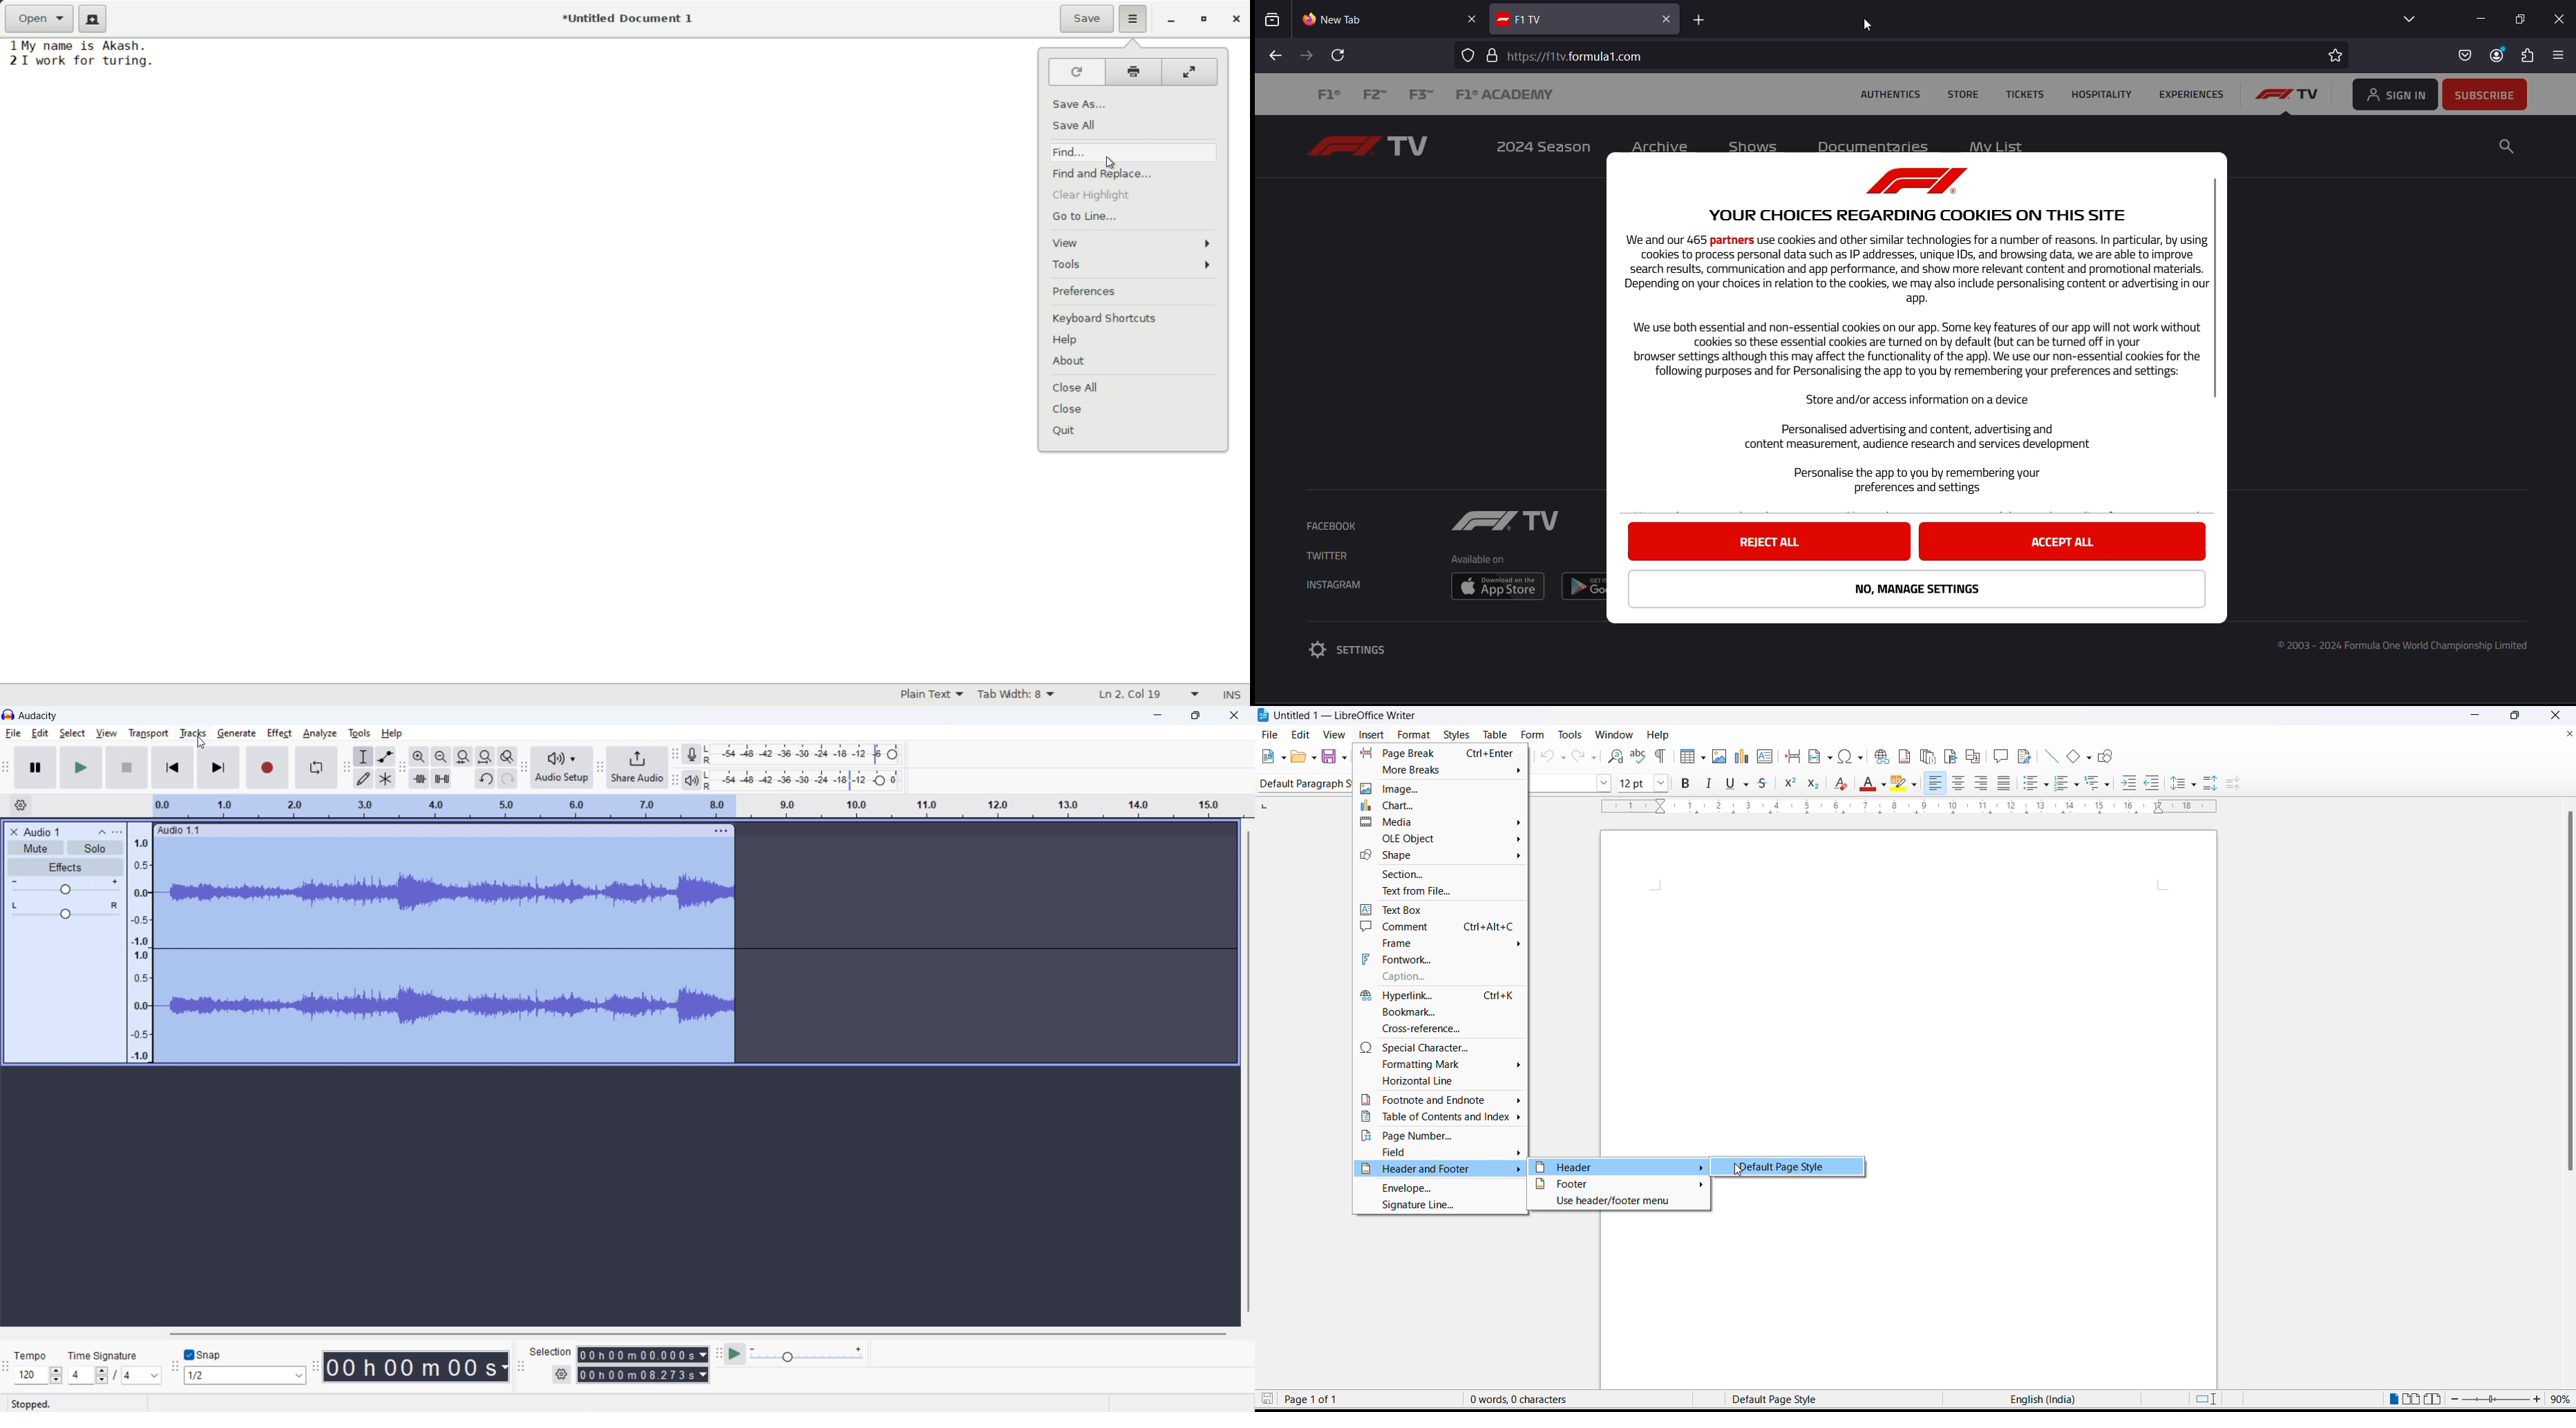 This screenshot has width=2576, height=1428. I want to click on play at speed, so click(736, 1353).